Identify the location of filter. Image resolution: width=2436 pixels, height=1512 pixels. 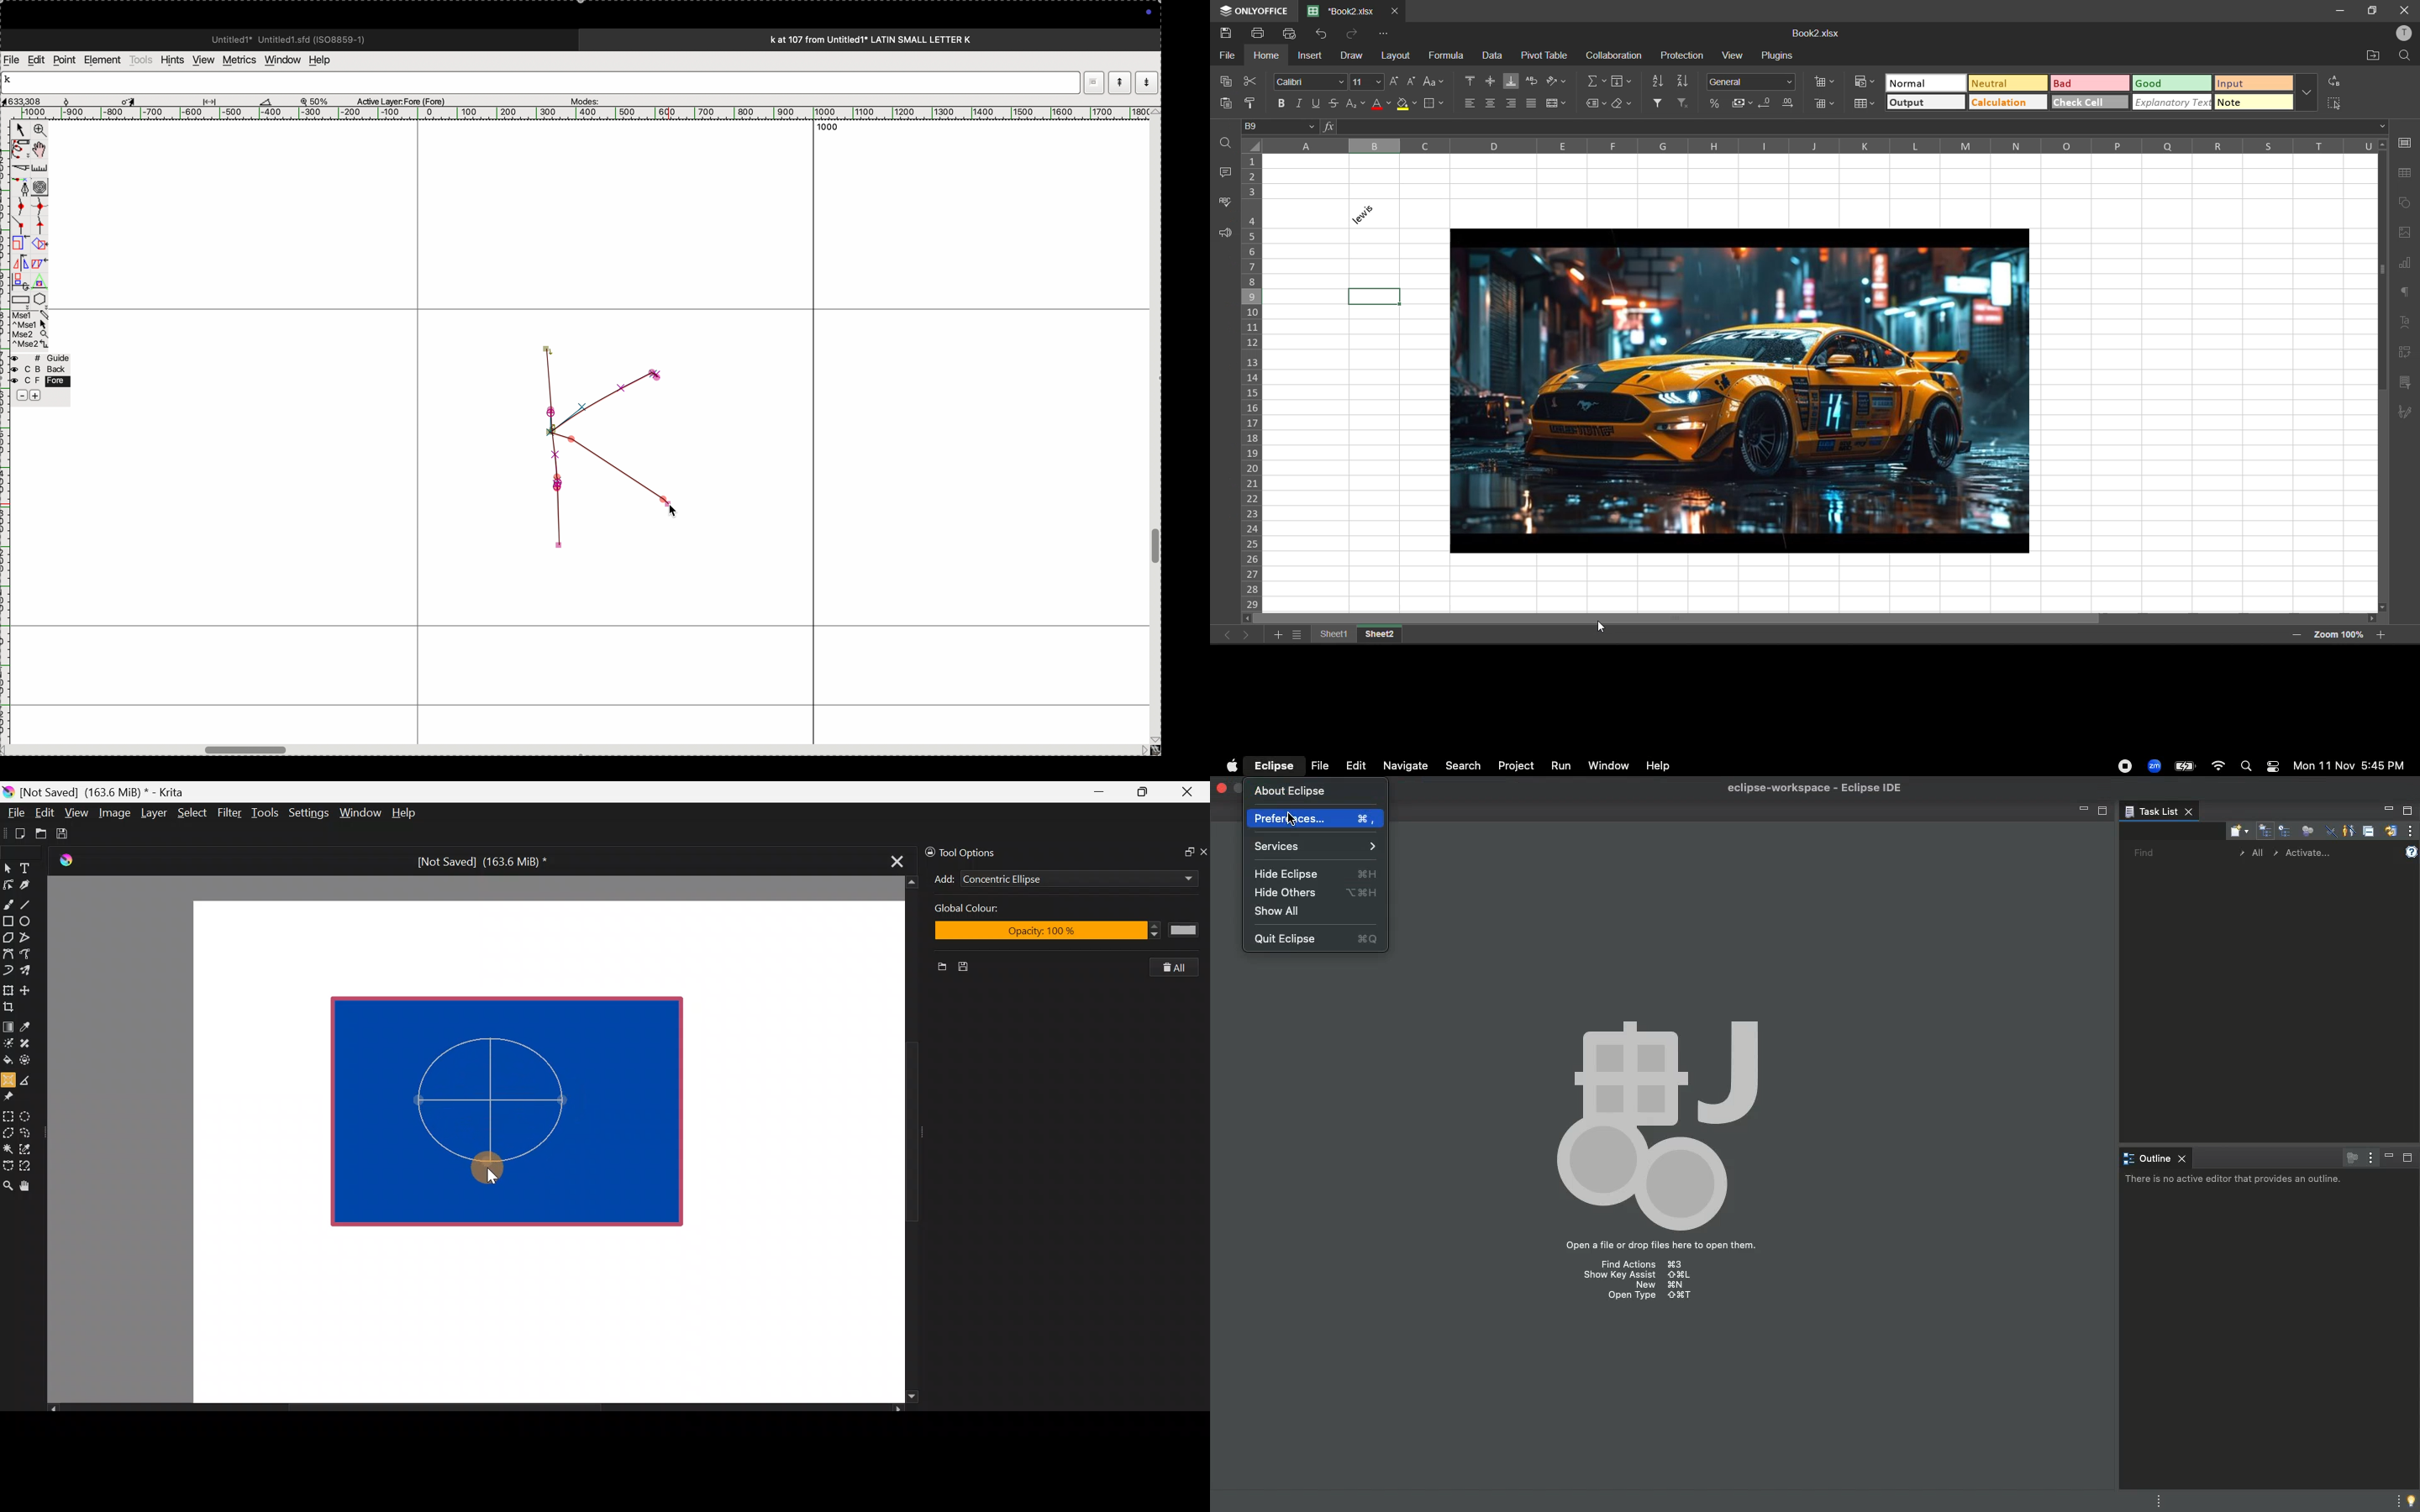
(1658, 104).